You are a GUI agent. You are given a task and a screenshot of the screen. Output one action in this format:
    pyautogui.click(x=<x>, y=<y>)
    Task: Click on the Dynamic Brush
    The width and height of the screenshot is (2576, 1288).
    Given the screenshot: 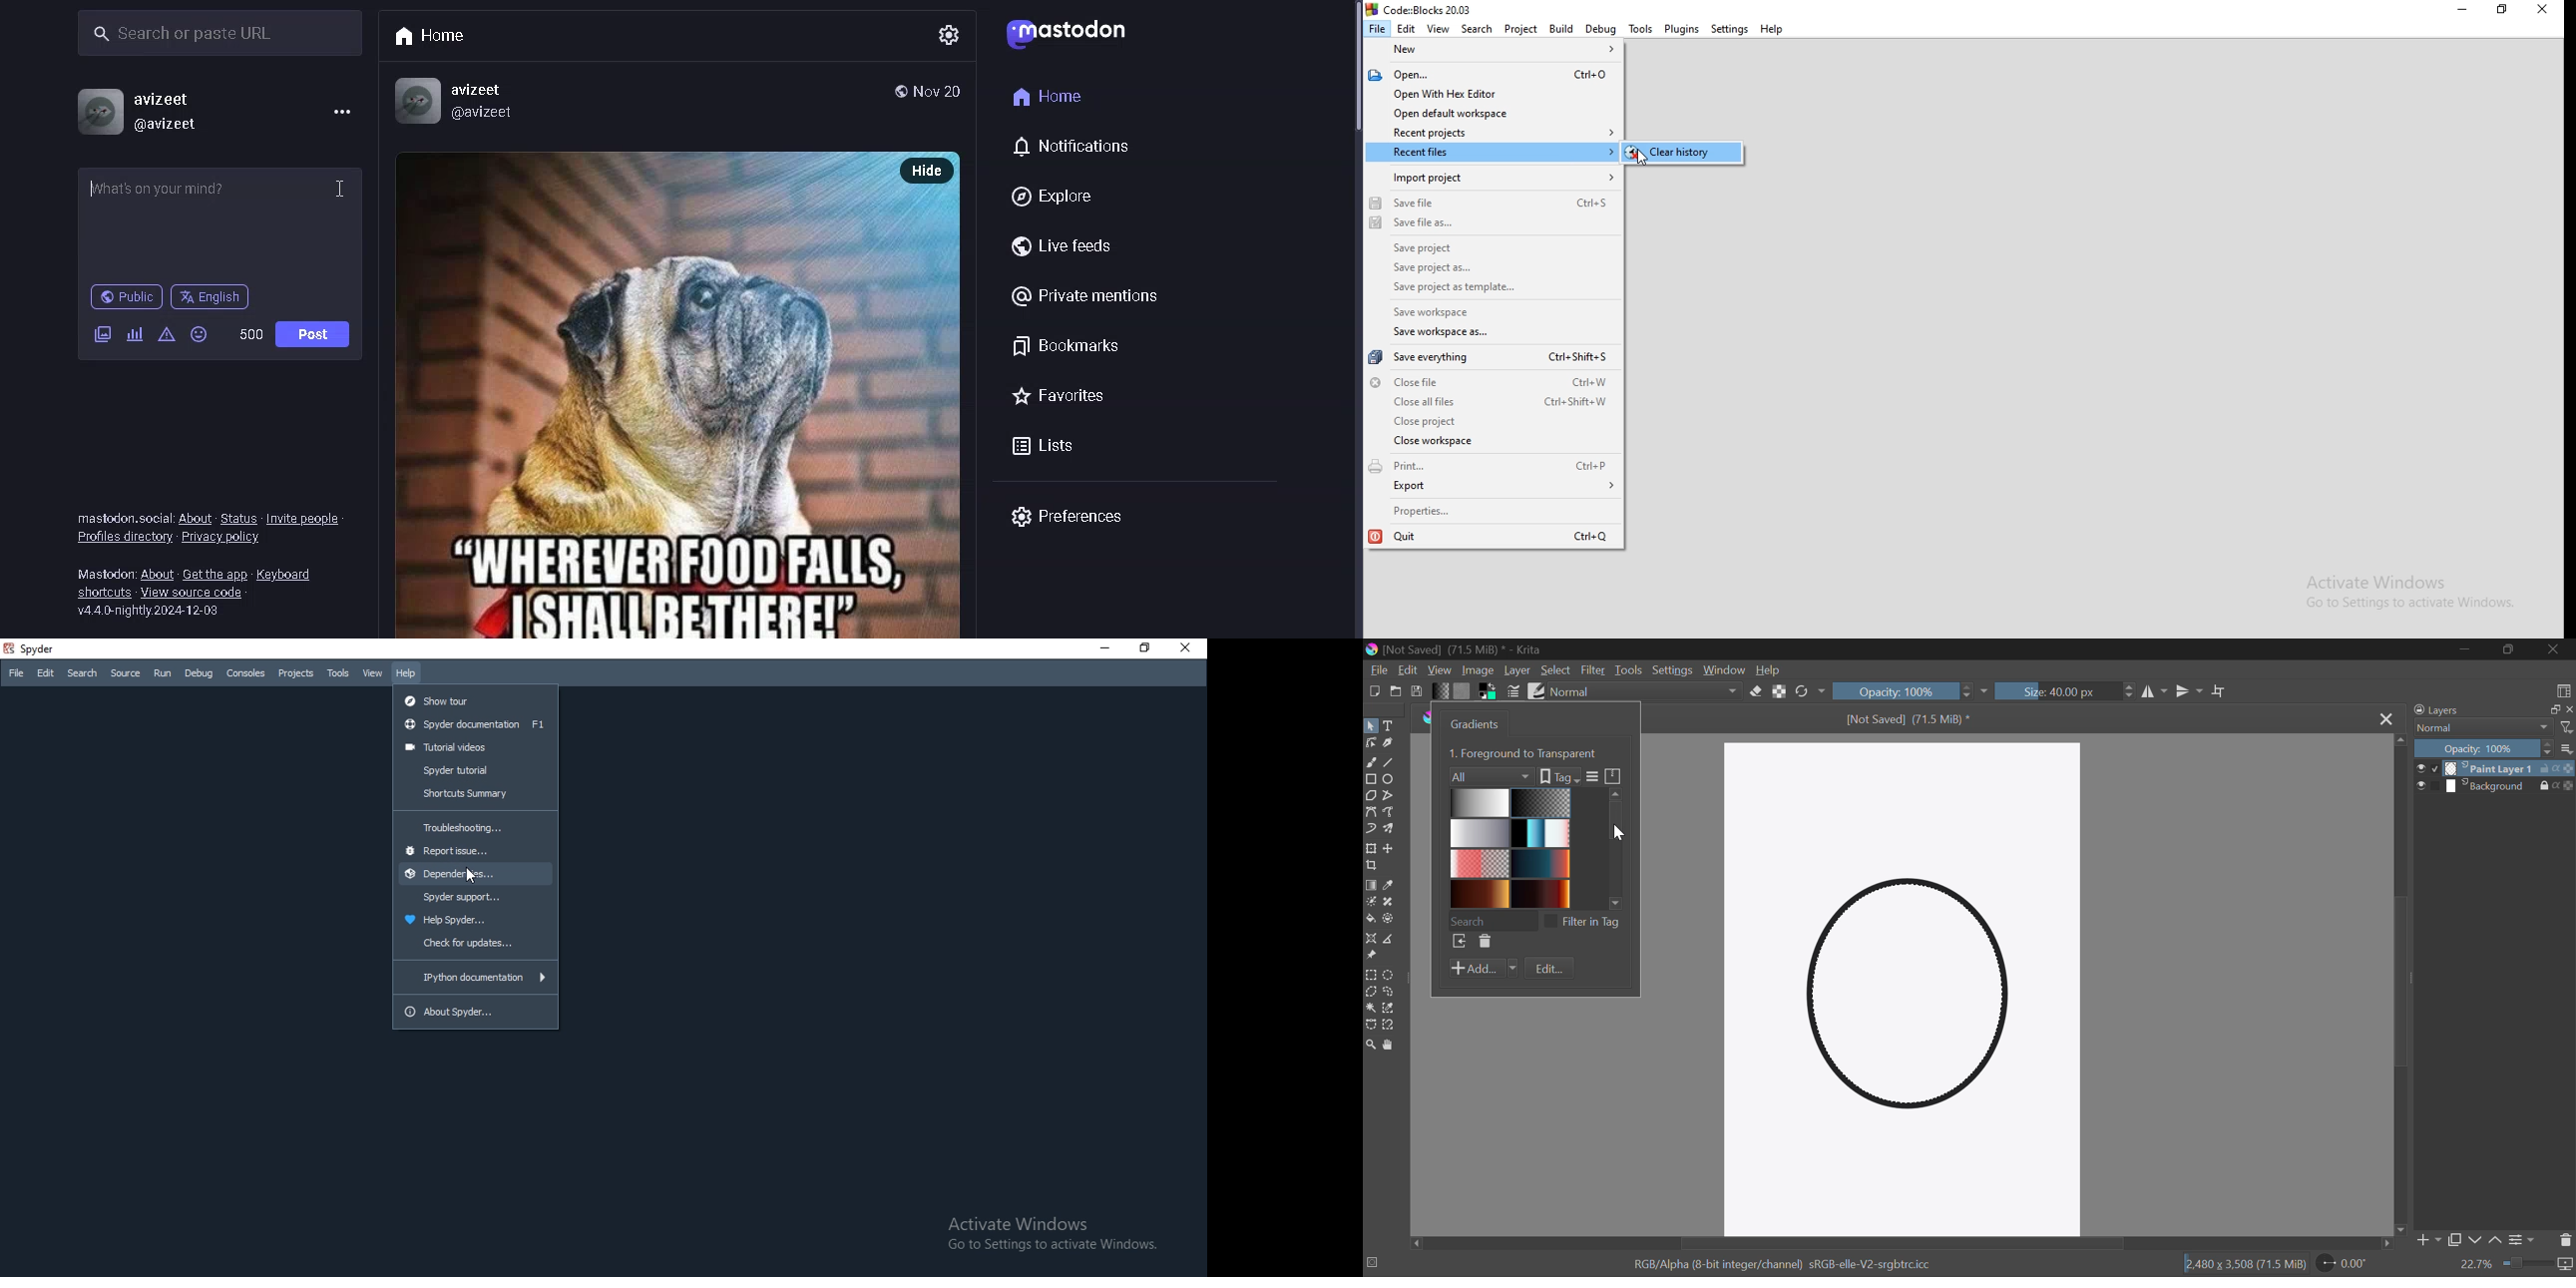 What is the action you would take?
    pyautogui.click(x=1371, y=830)
    